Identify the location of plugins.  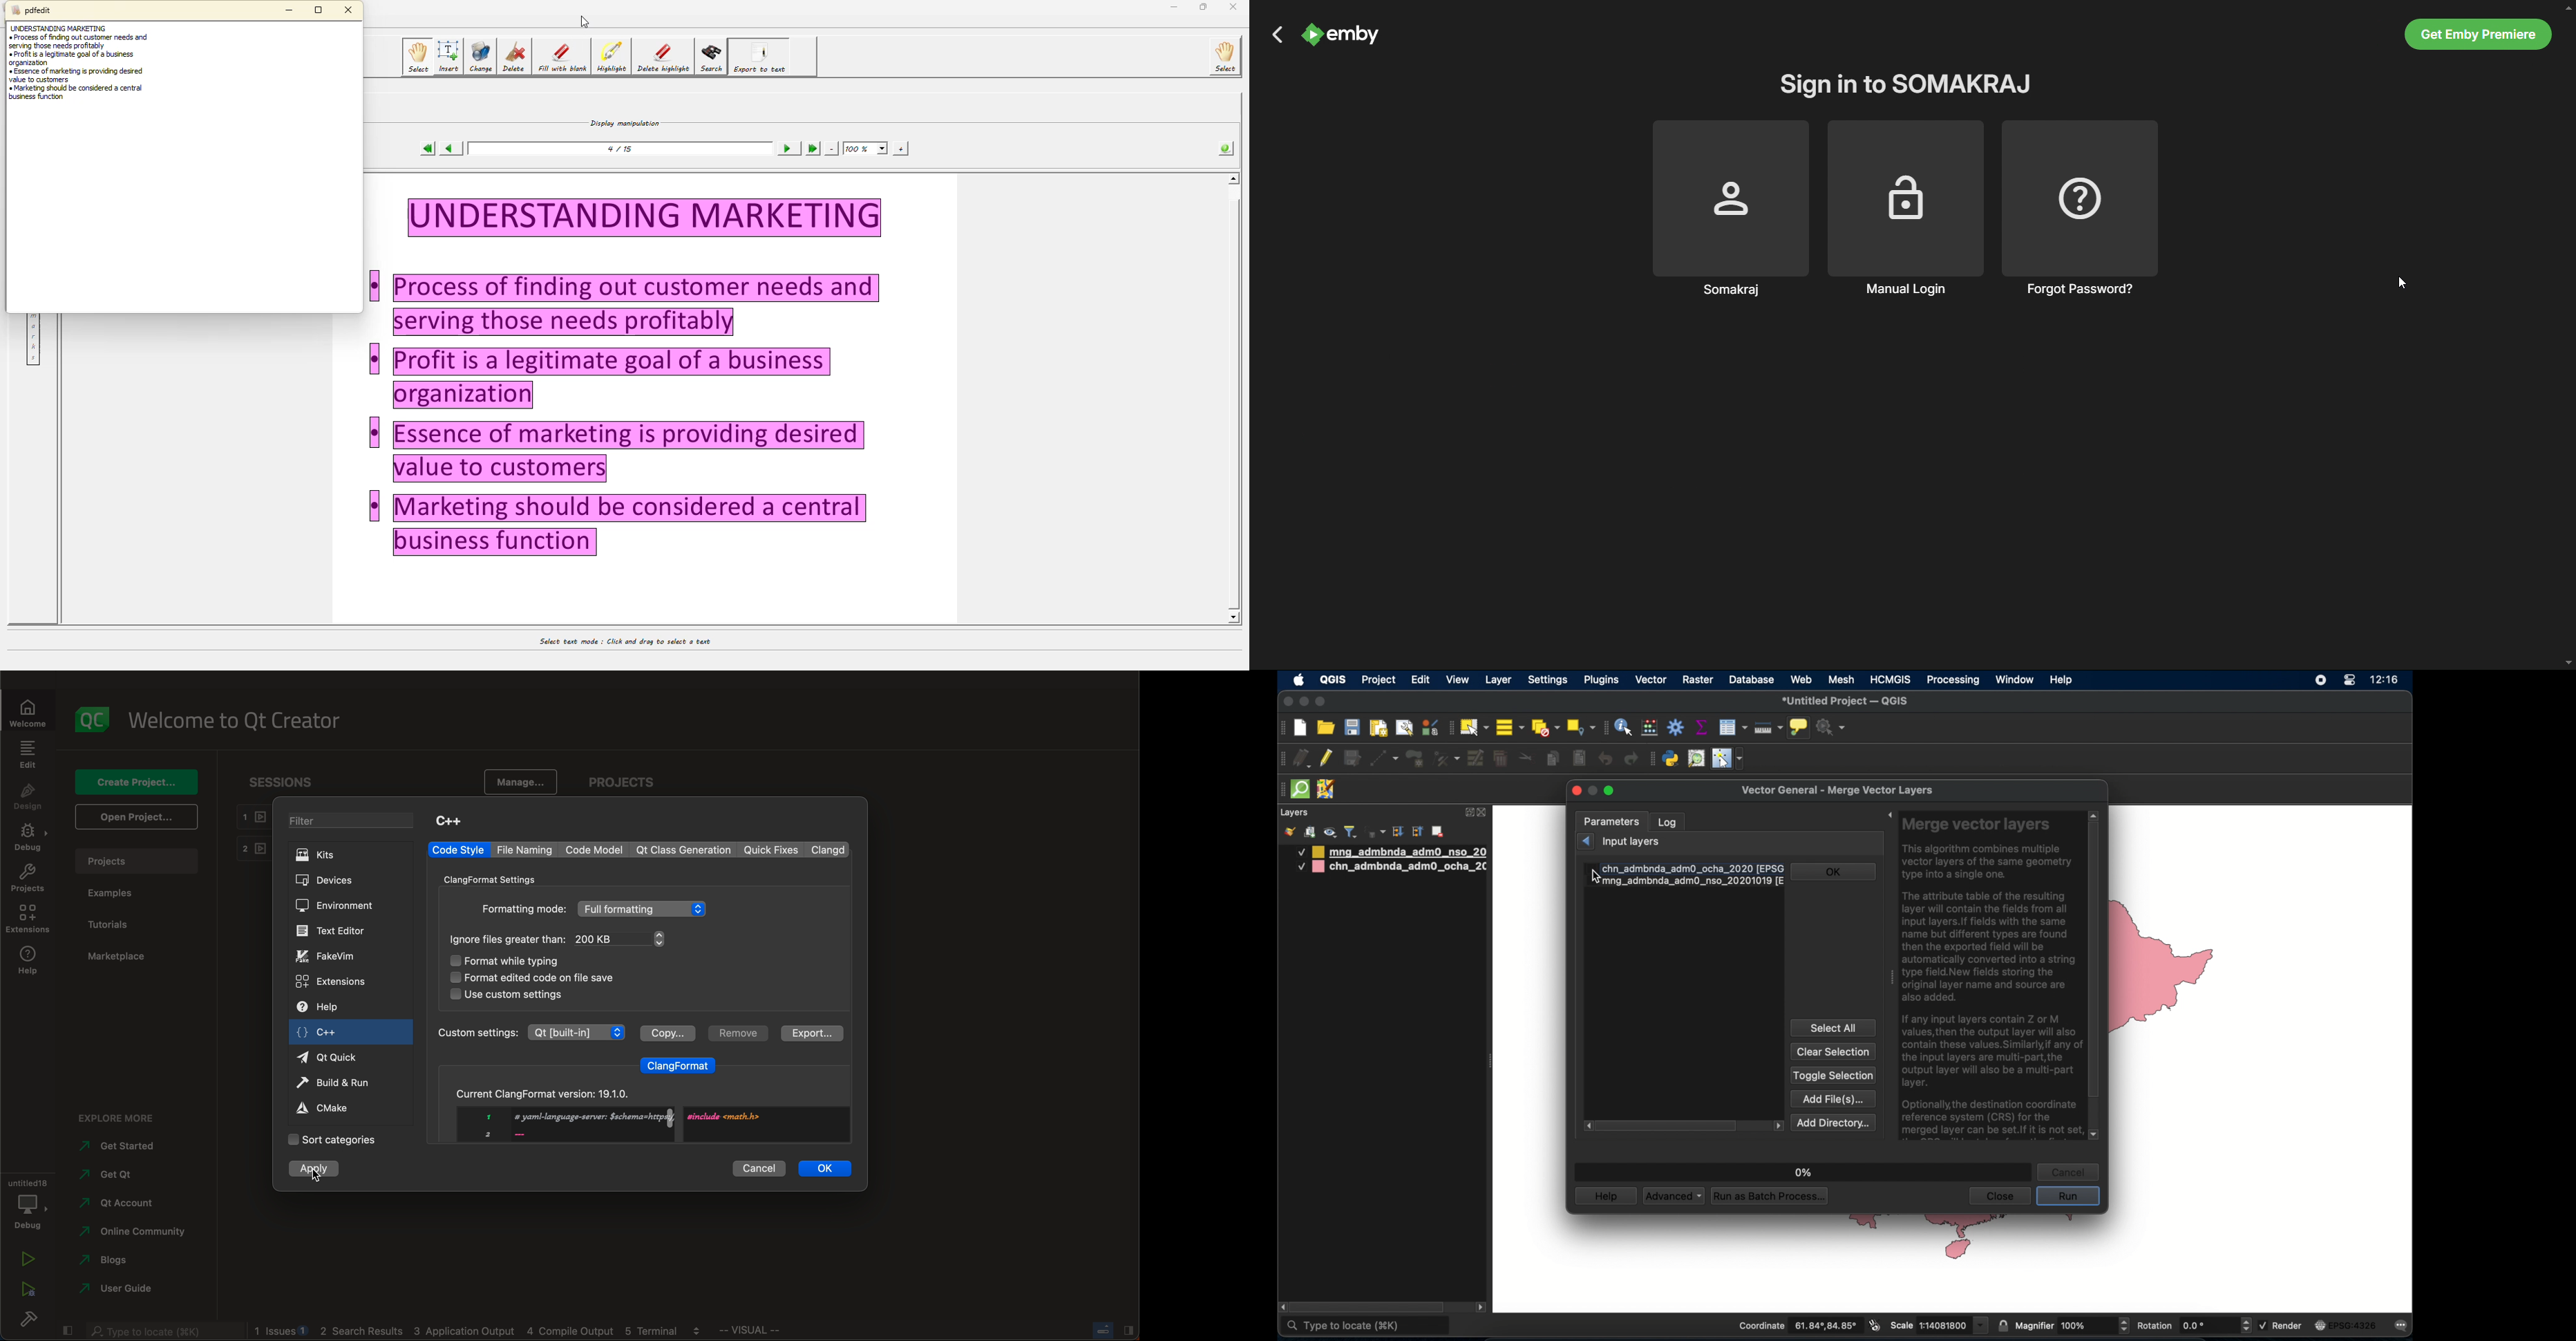
(1604, 680).